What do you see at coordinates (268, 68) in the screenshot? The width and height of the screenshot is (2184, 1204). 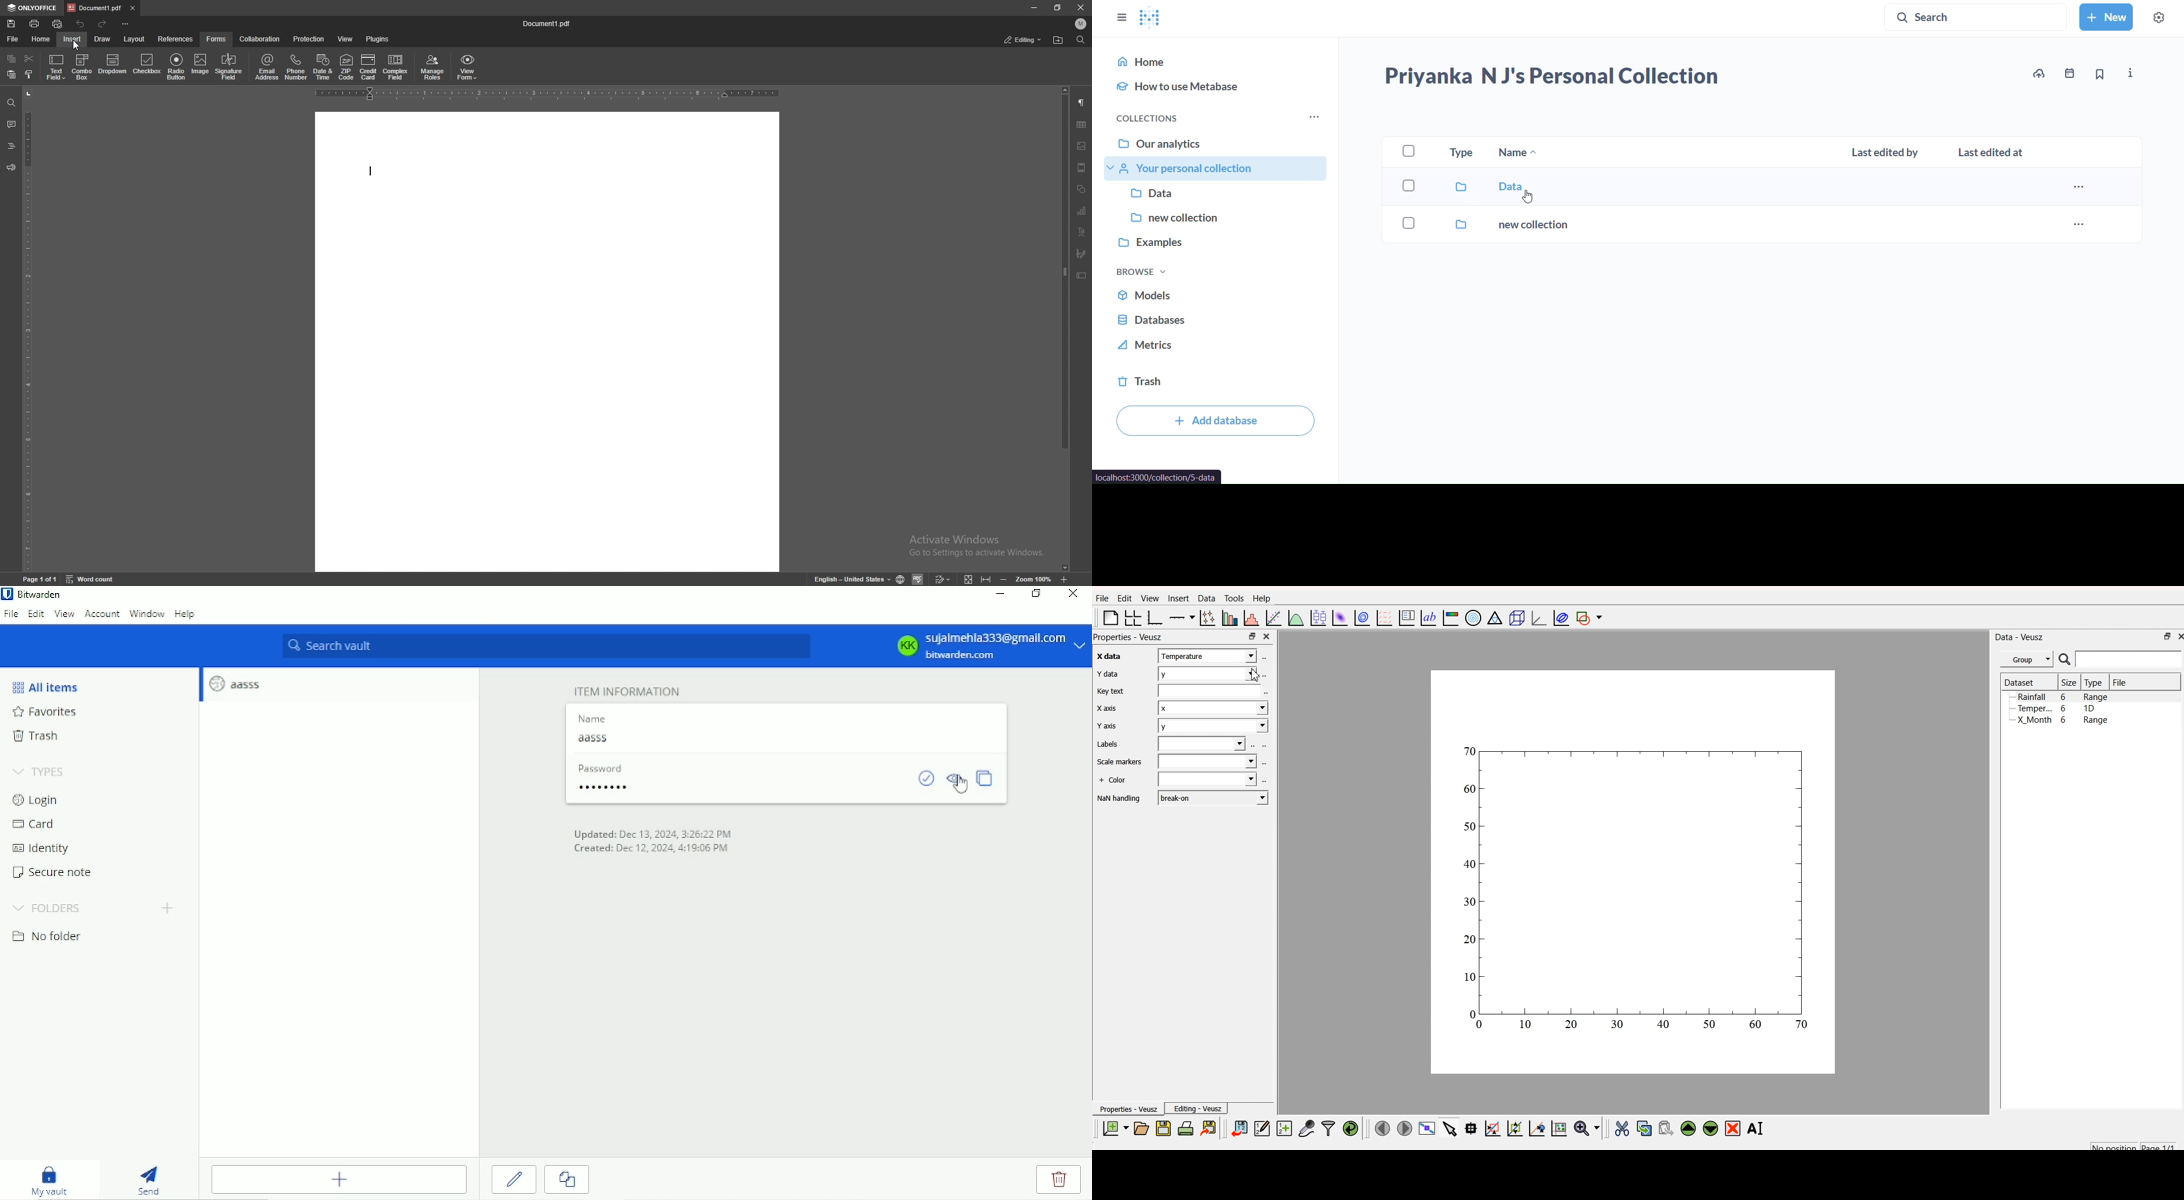 I see `email address` at bounding box center [268, 68].